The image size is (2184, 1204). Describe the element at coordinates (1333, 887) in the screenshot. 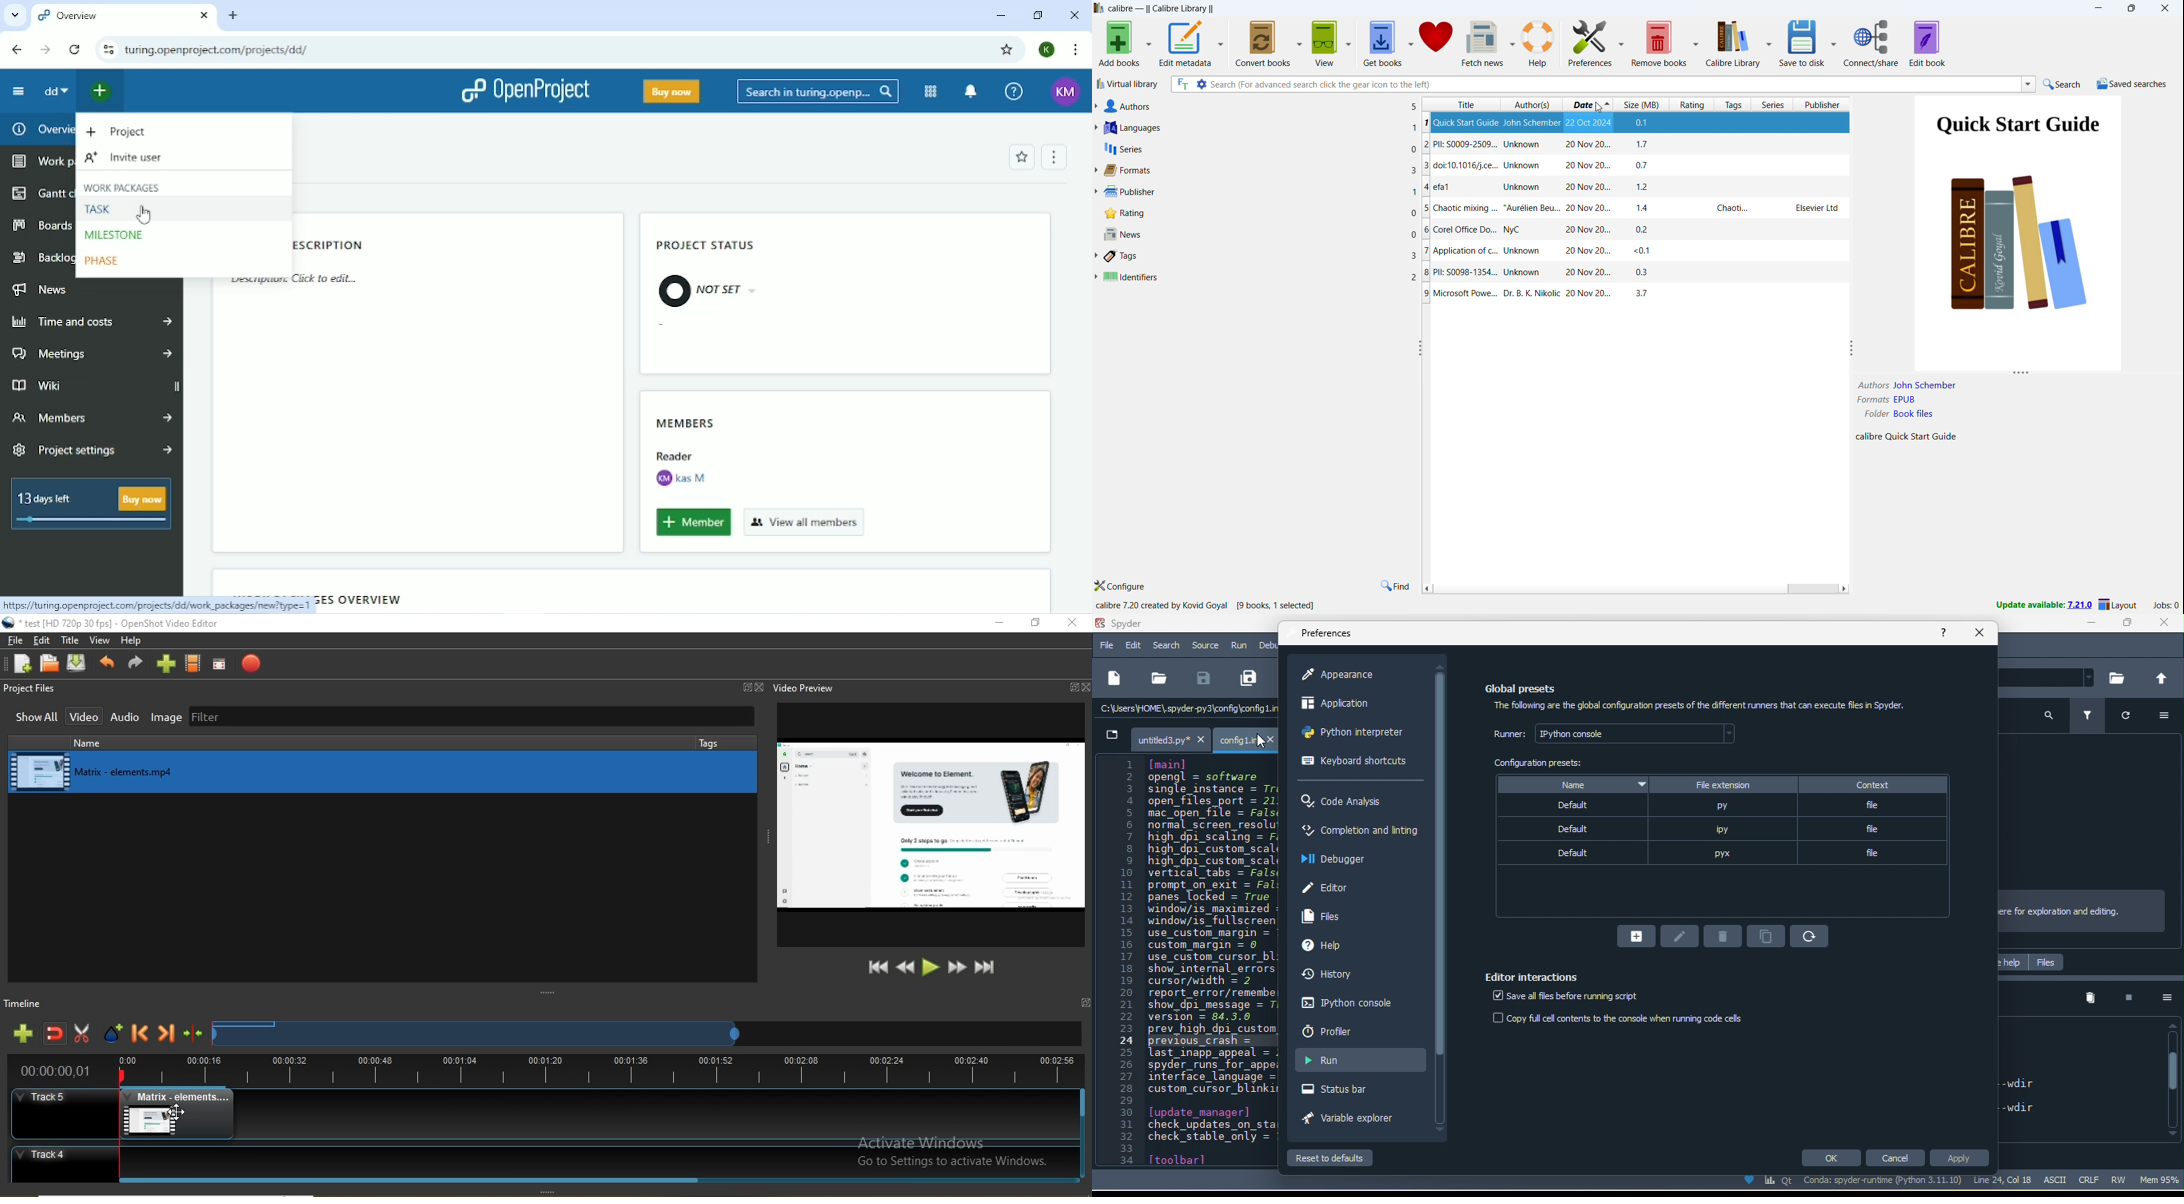

I see `editor` at that location.